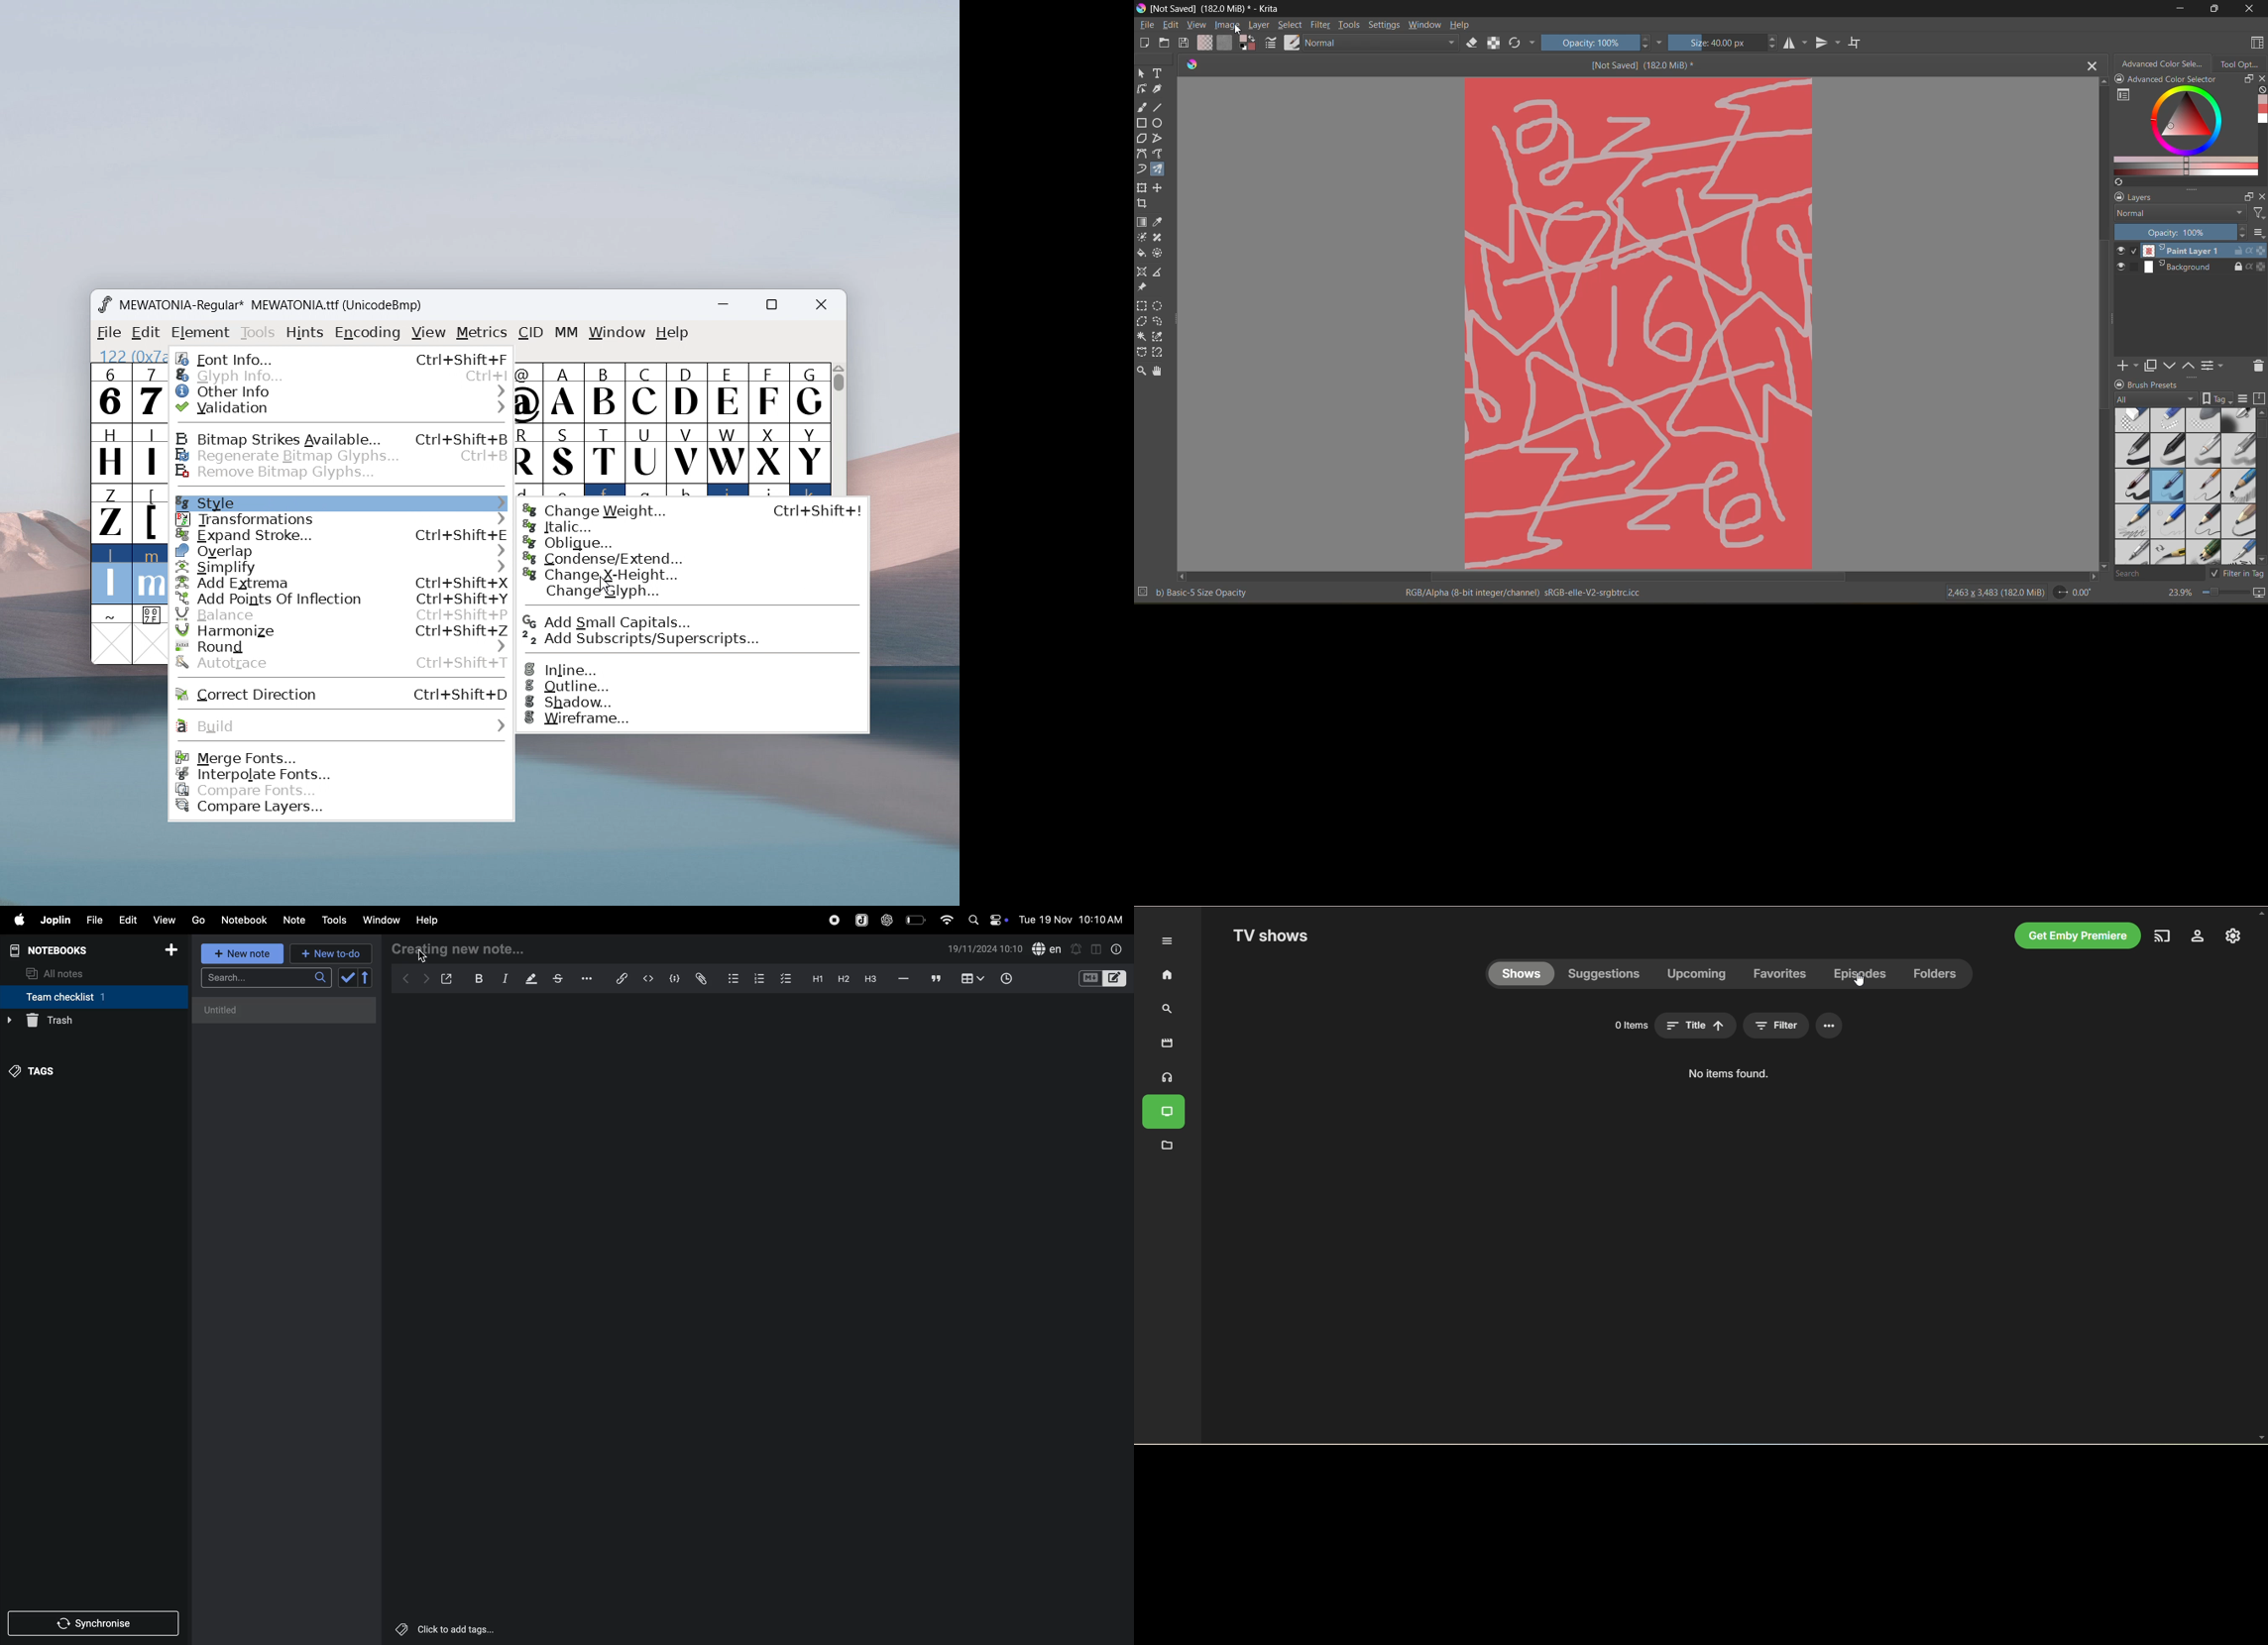  I want to click on float docker, so click(2247, 197).